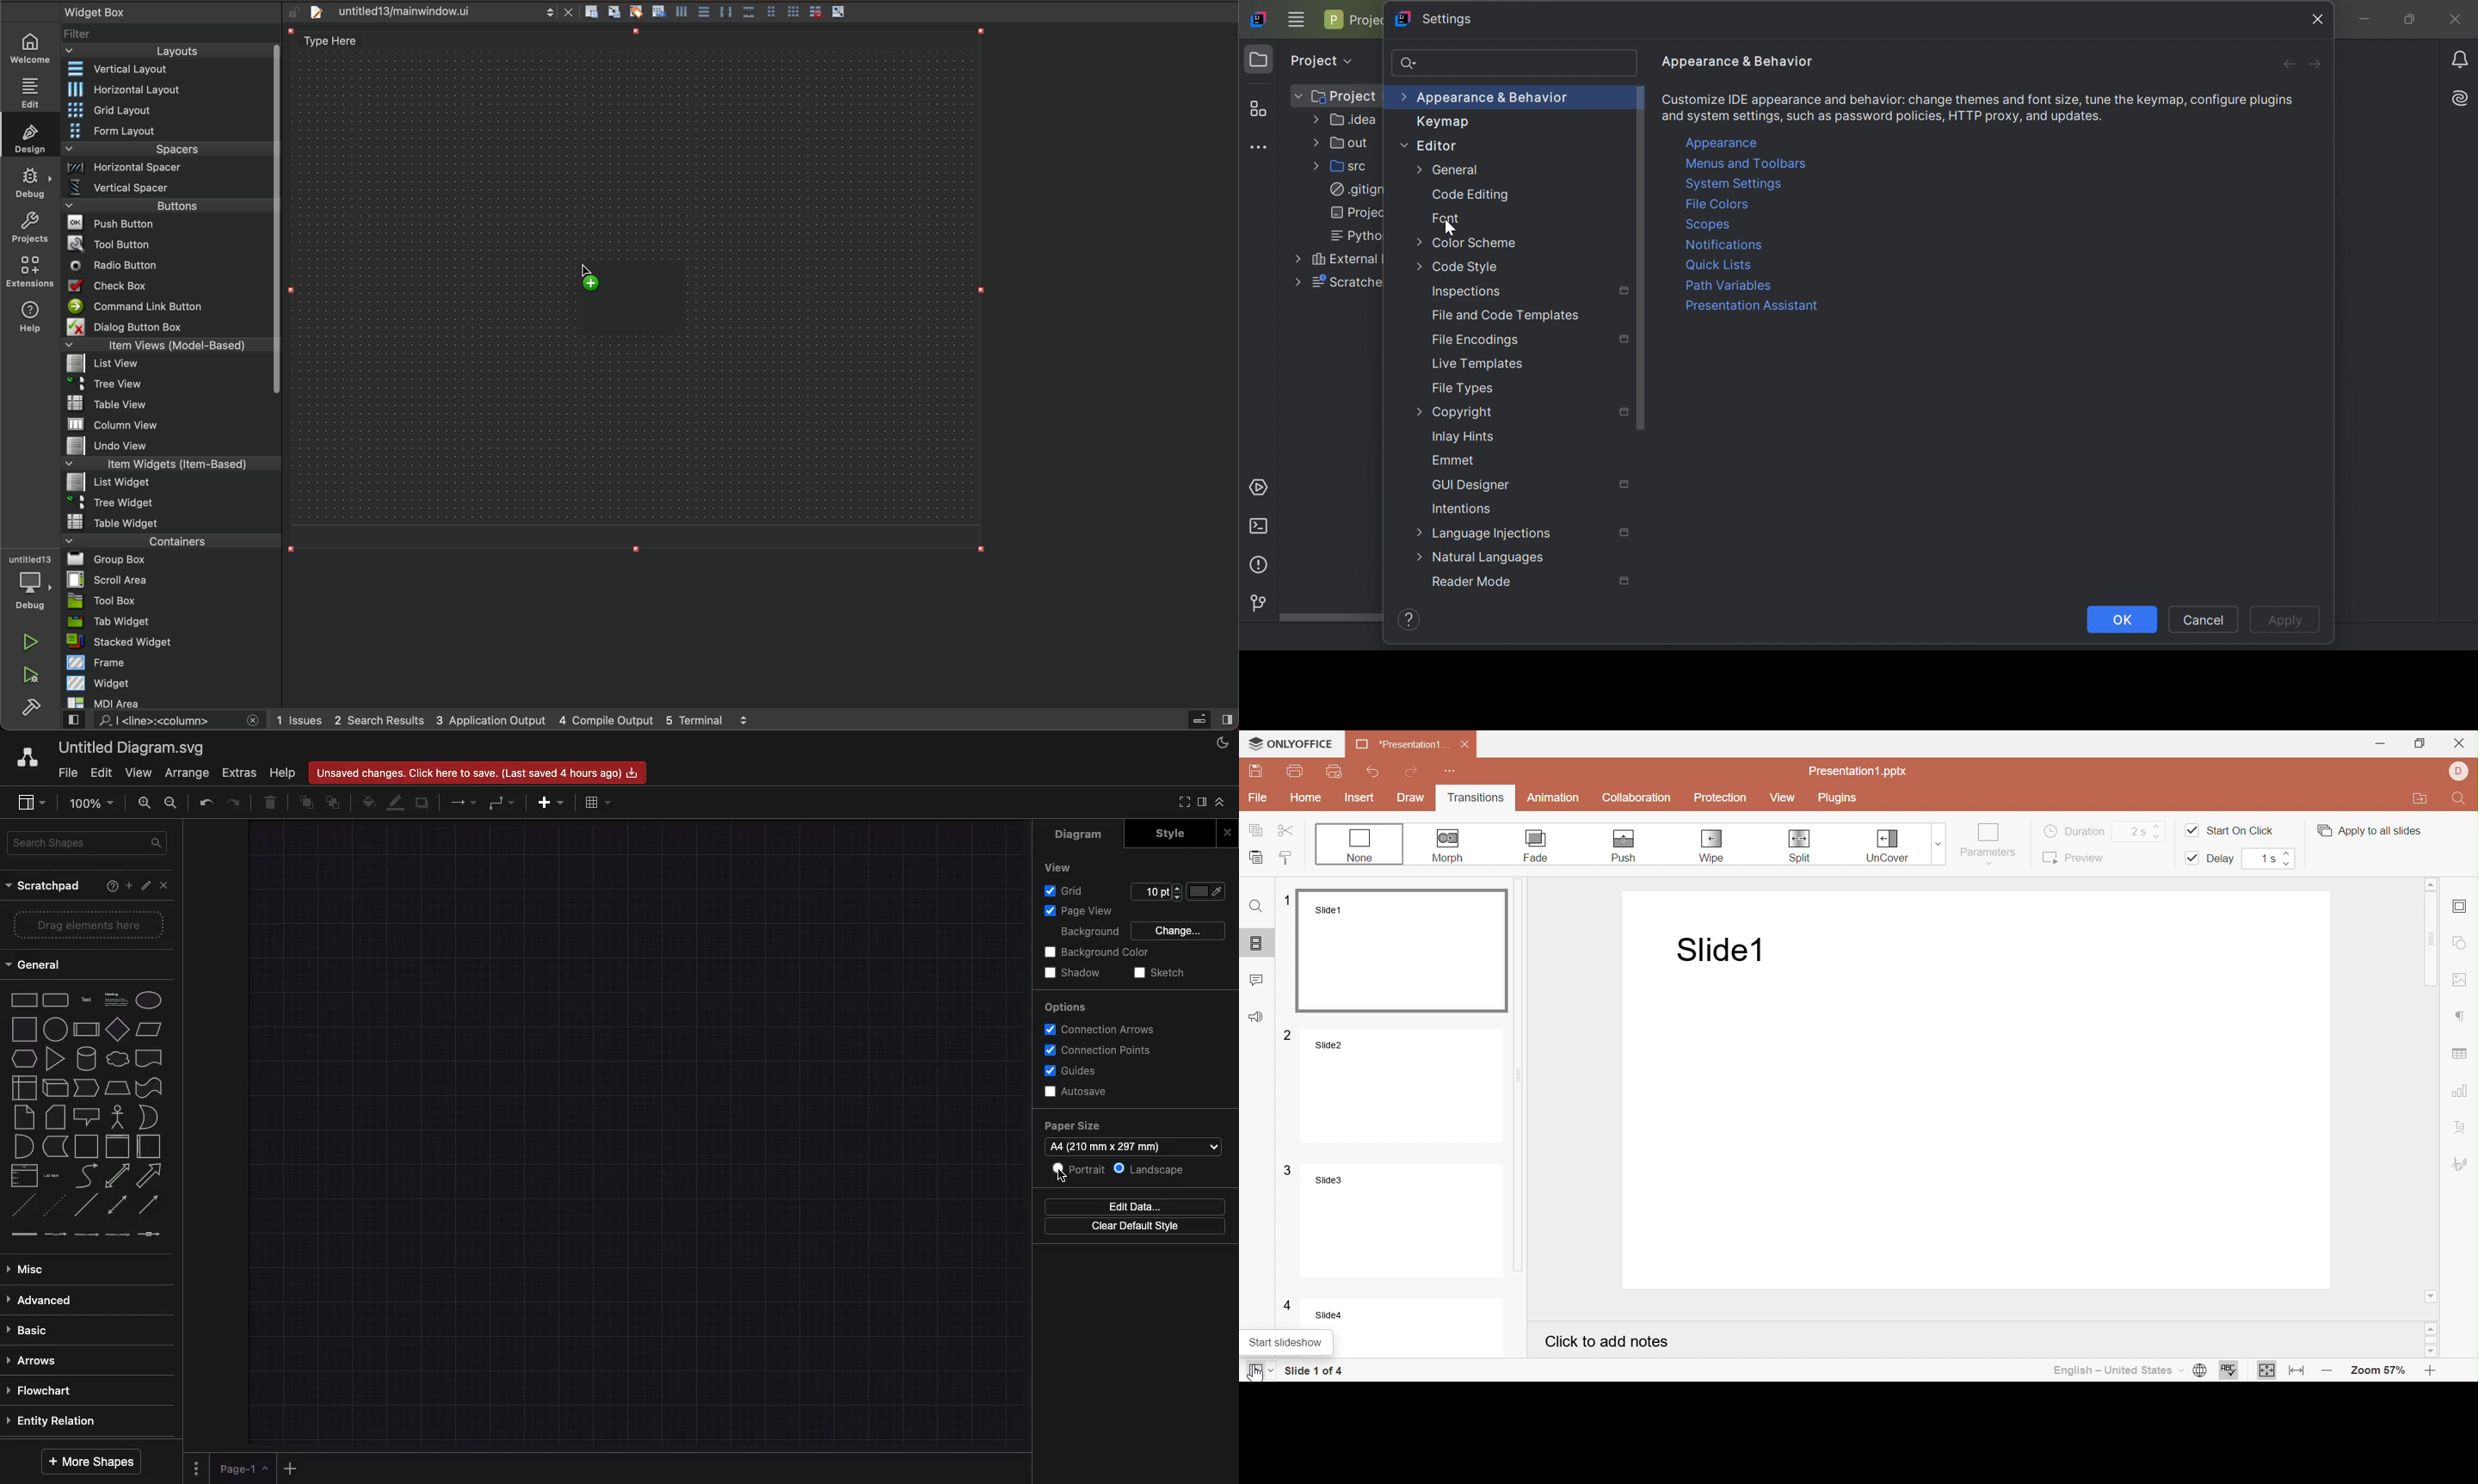 This screenshot has height=1484, width=2492. I want to click on tool button, so click(168, 242).